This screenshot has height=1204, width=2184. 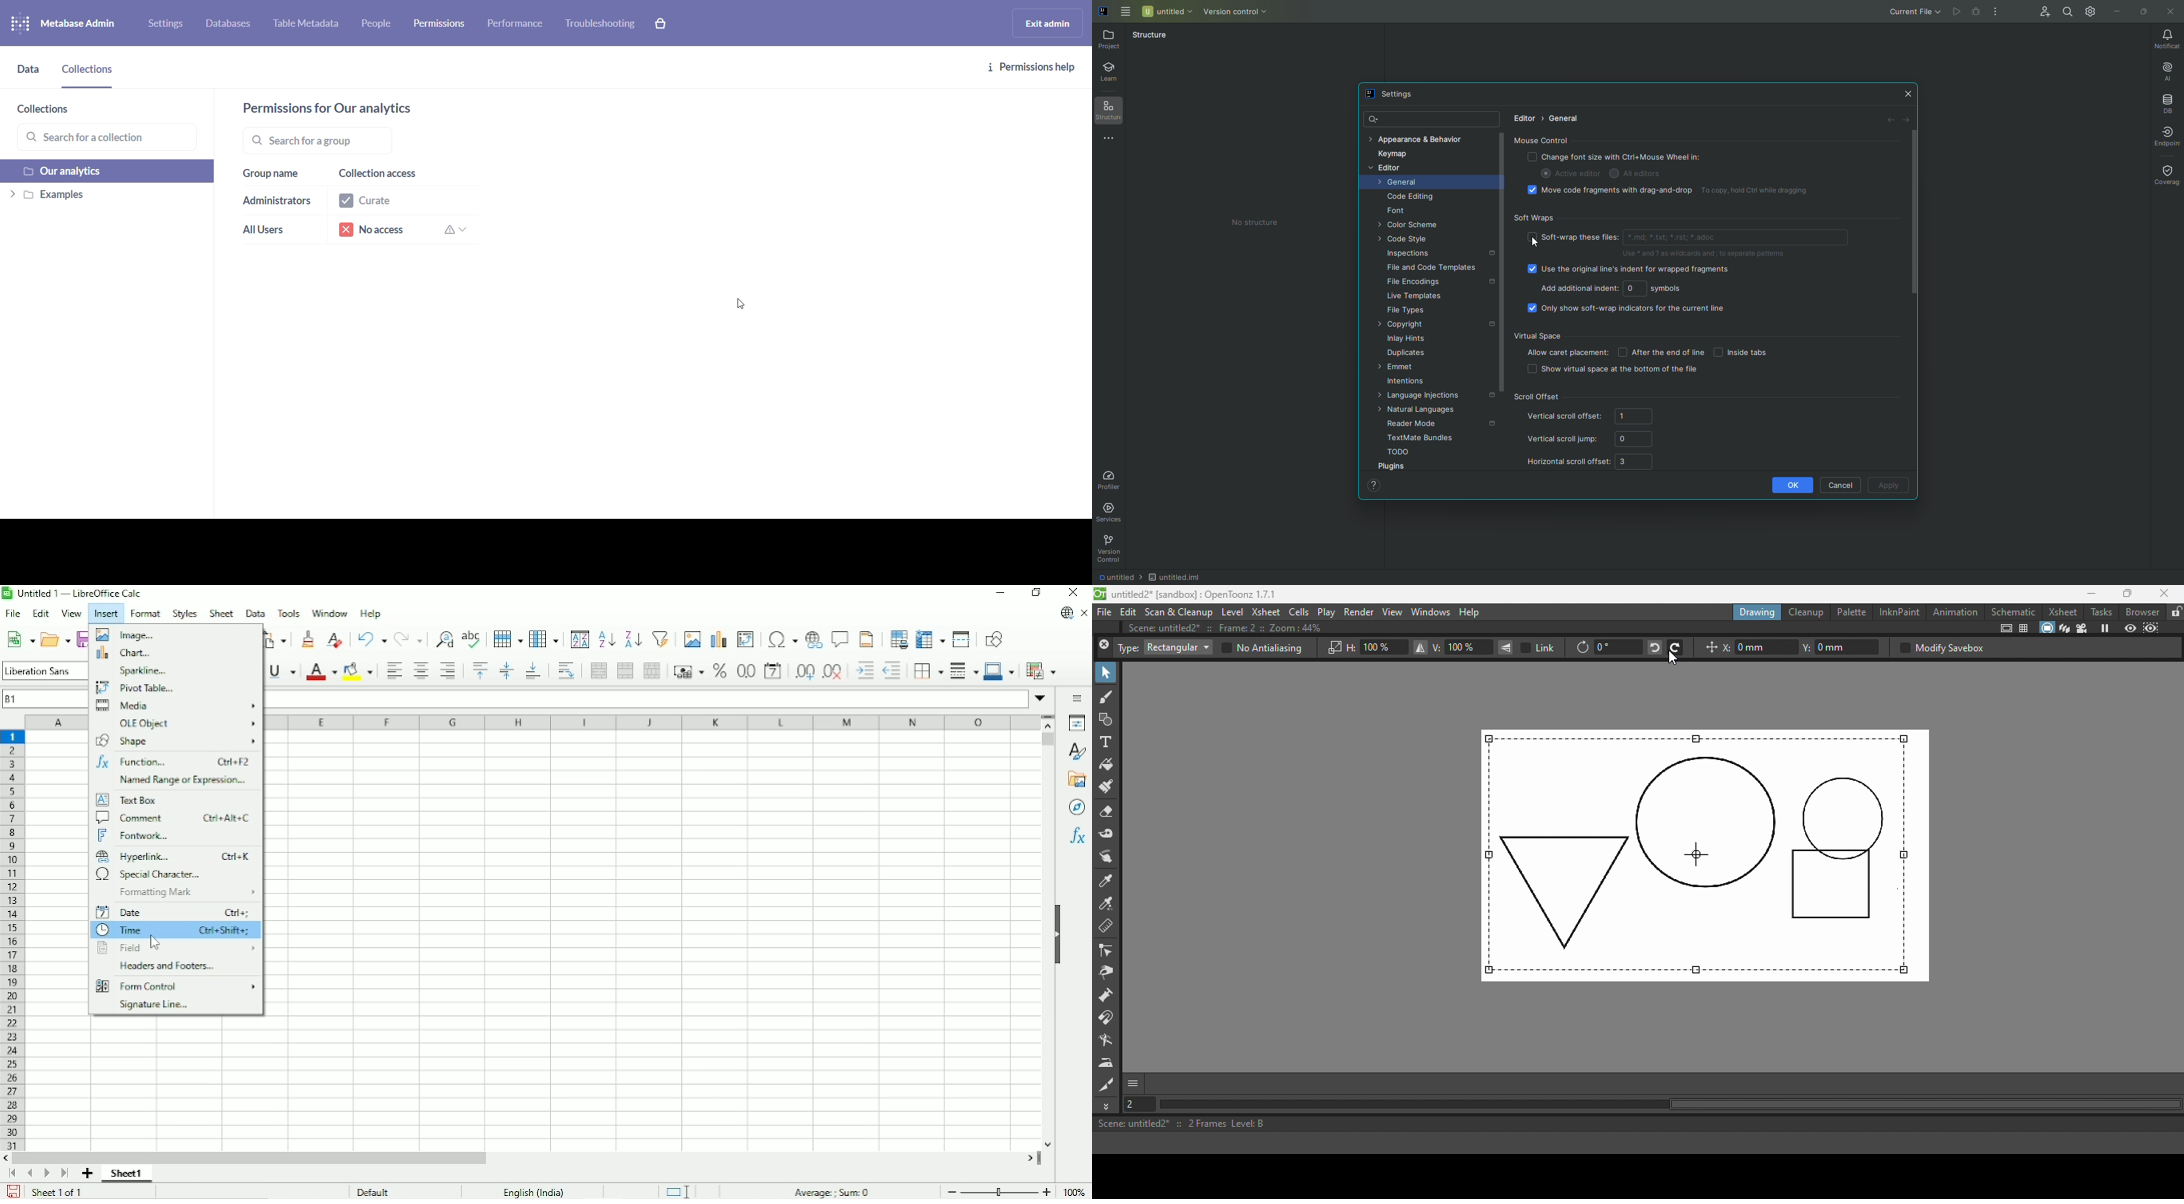 I want to click on New, so click(x=20, y=640).